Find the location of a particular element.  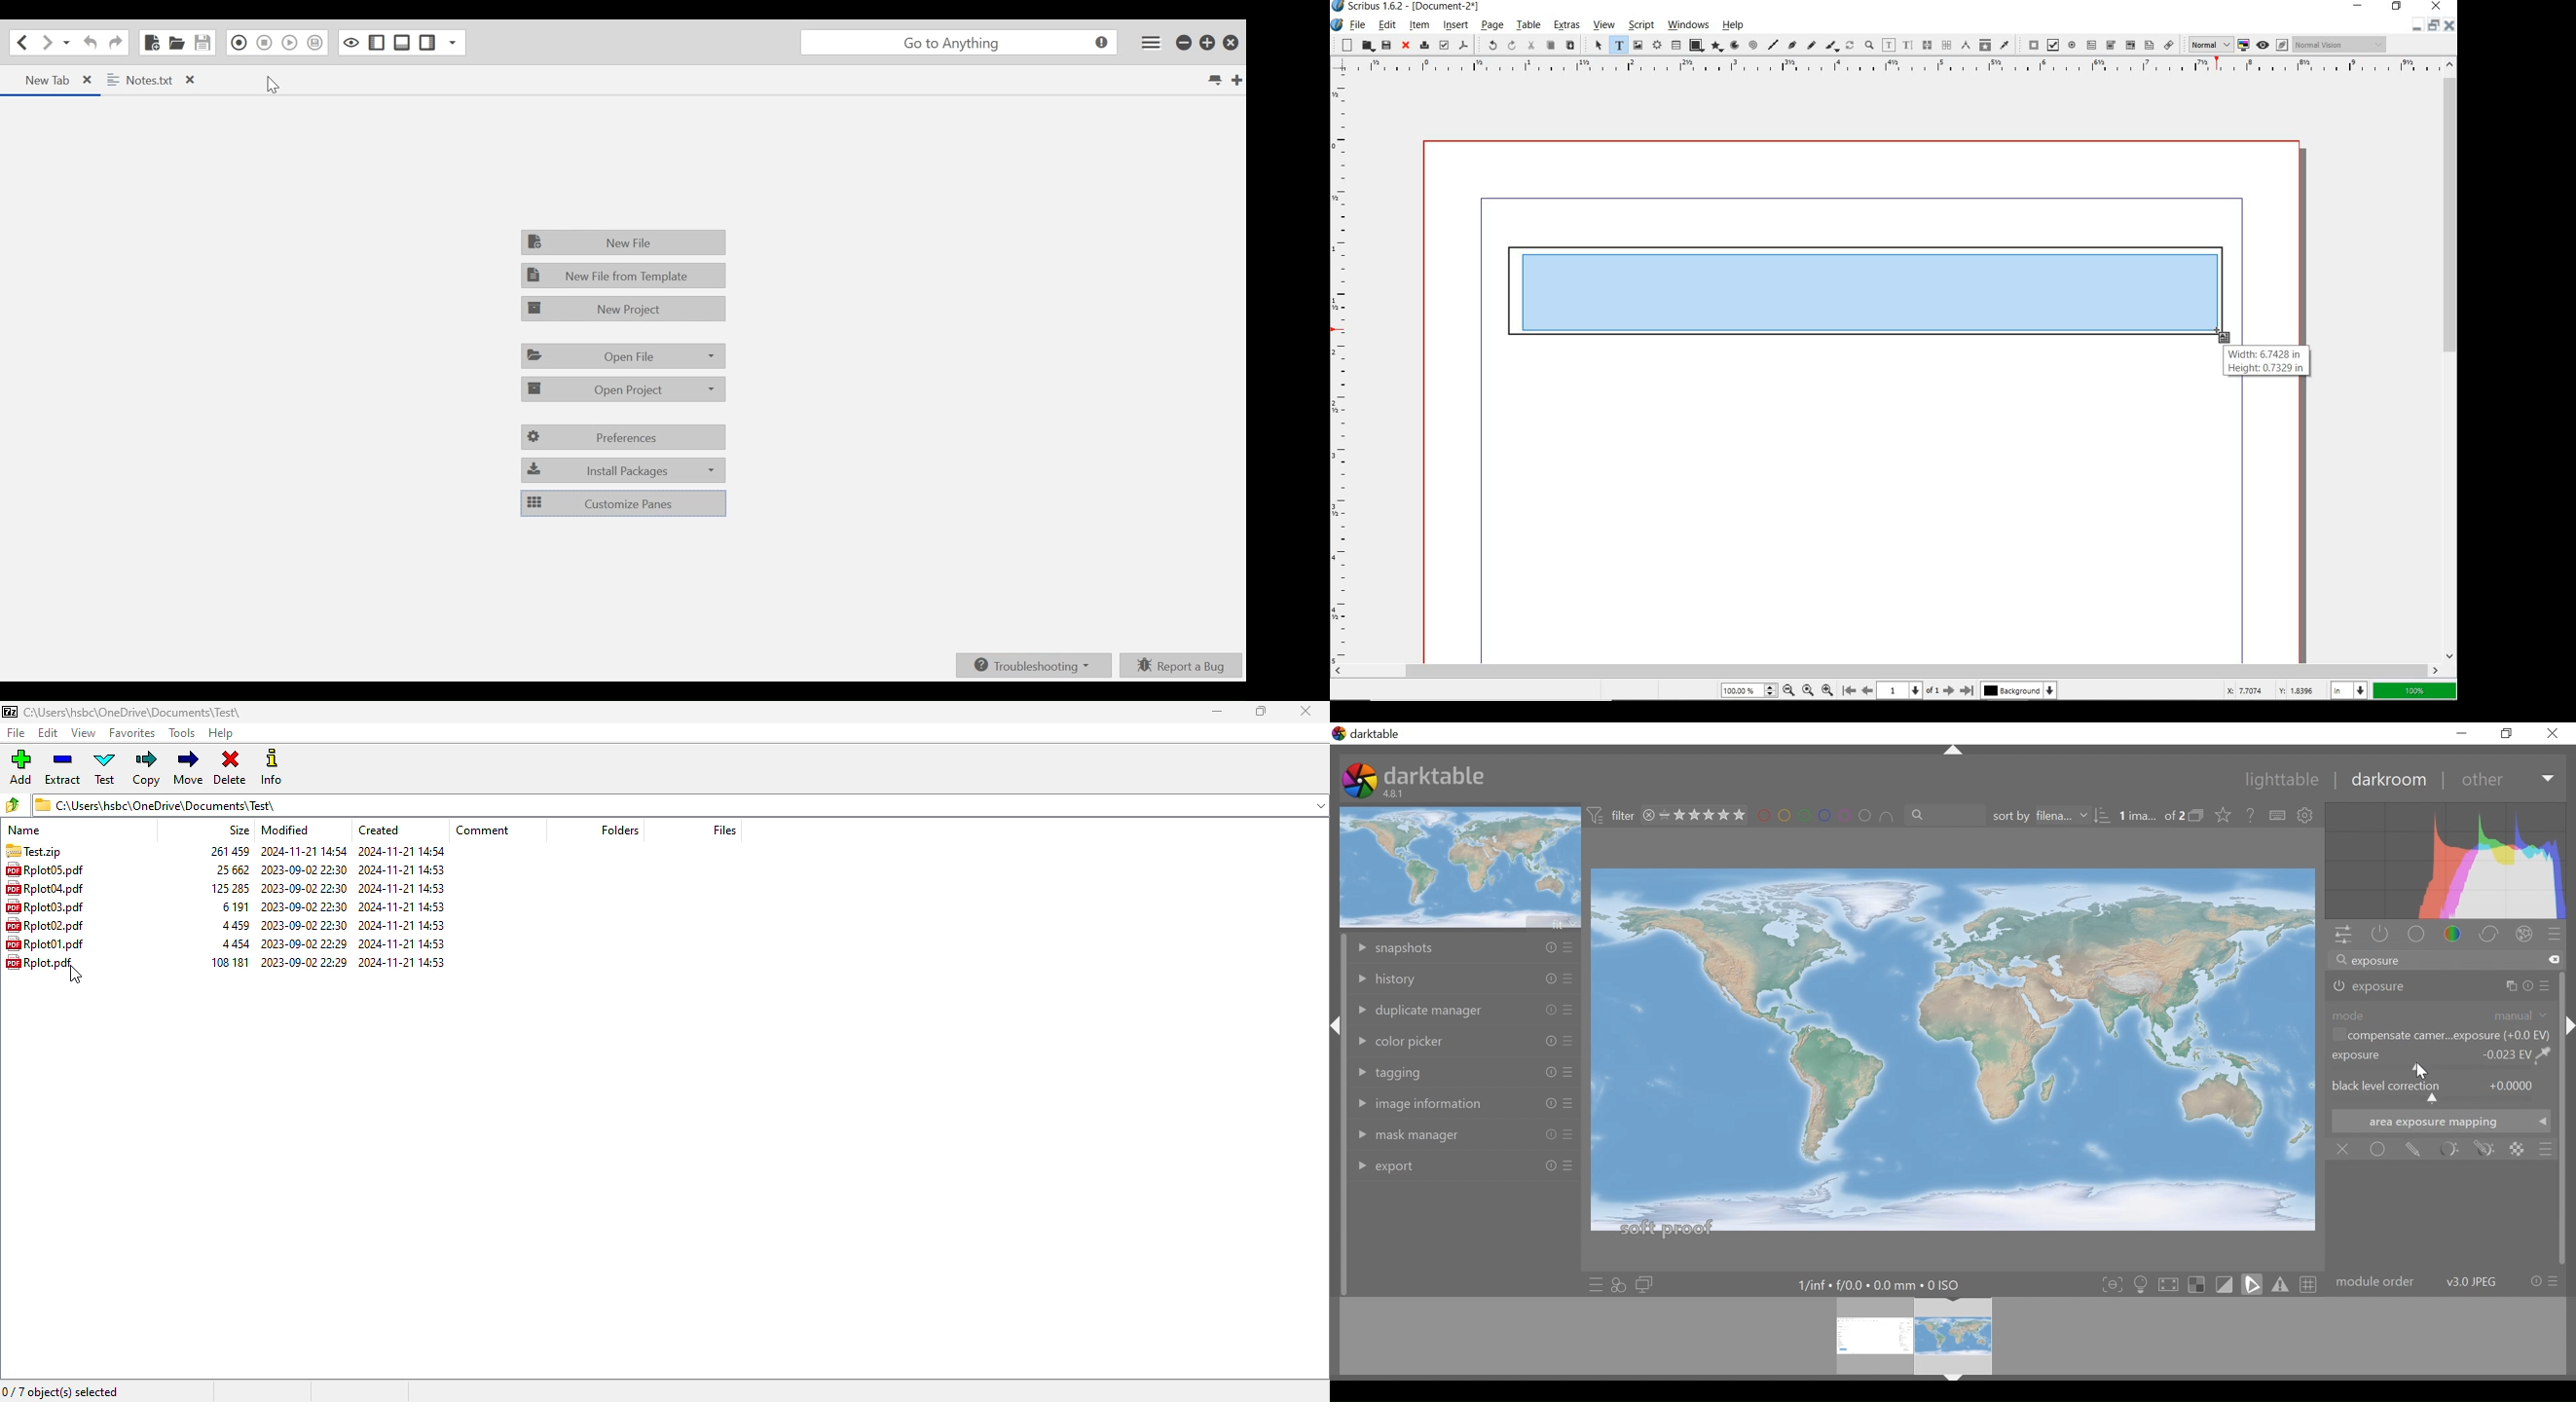

toggle gamut checking is located at coordinates (2281, 1284).